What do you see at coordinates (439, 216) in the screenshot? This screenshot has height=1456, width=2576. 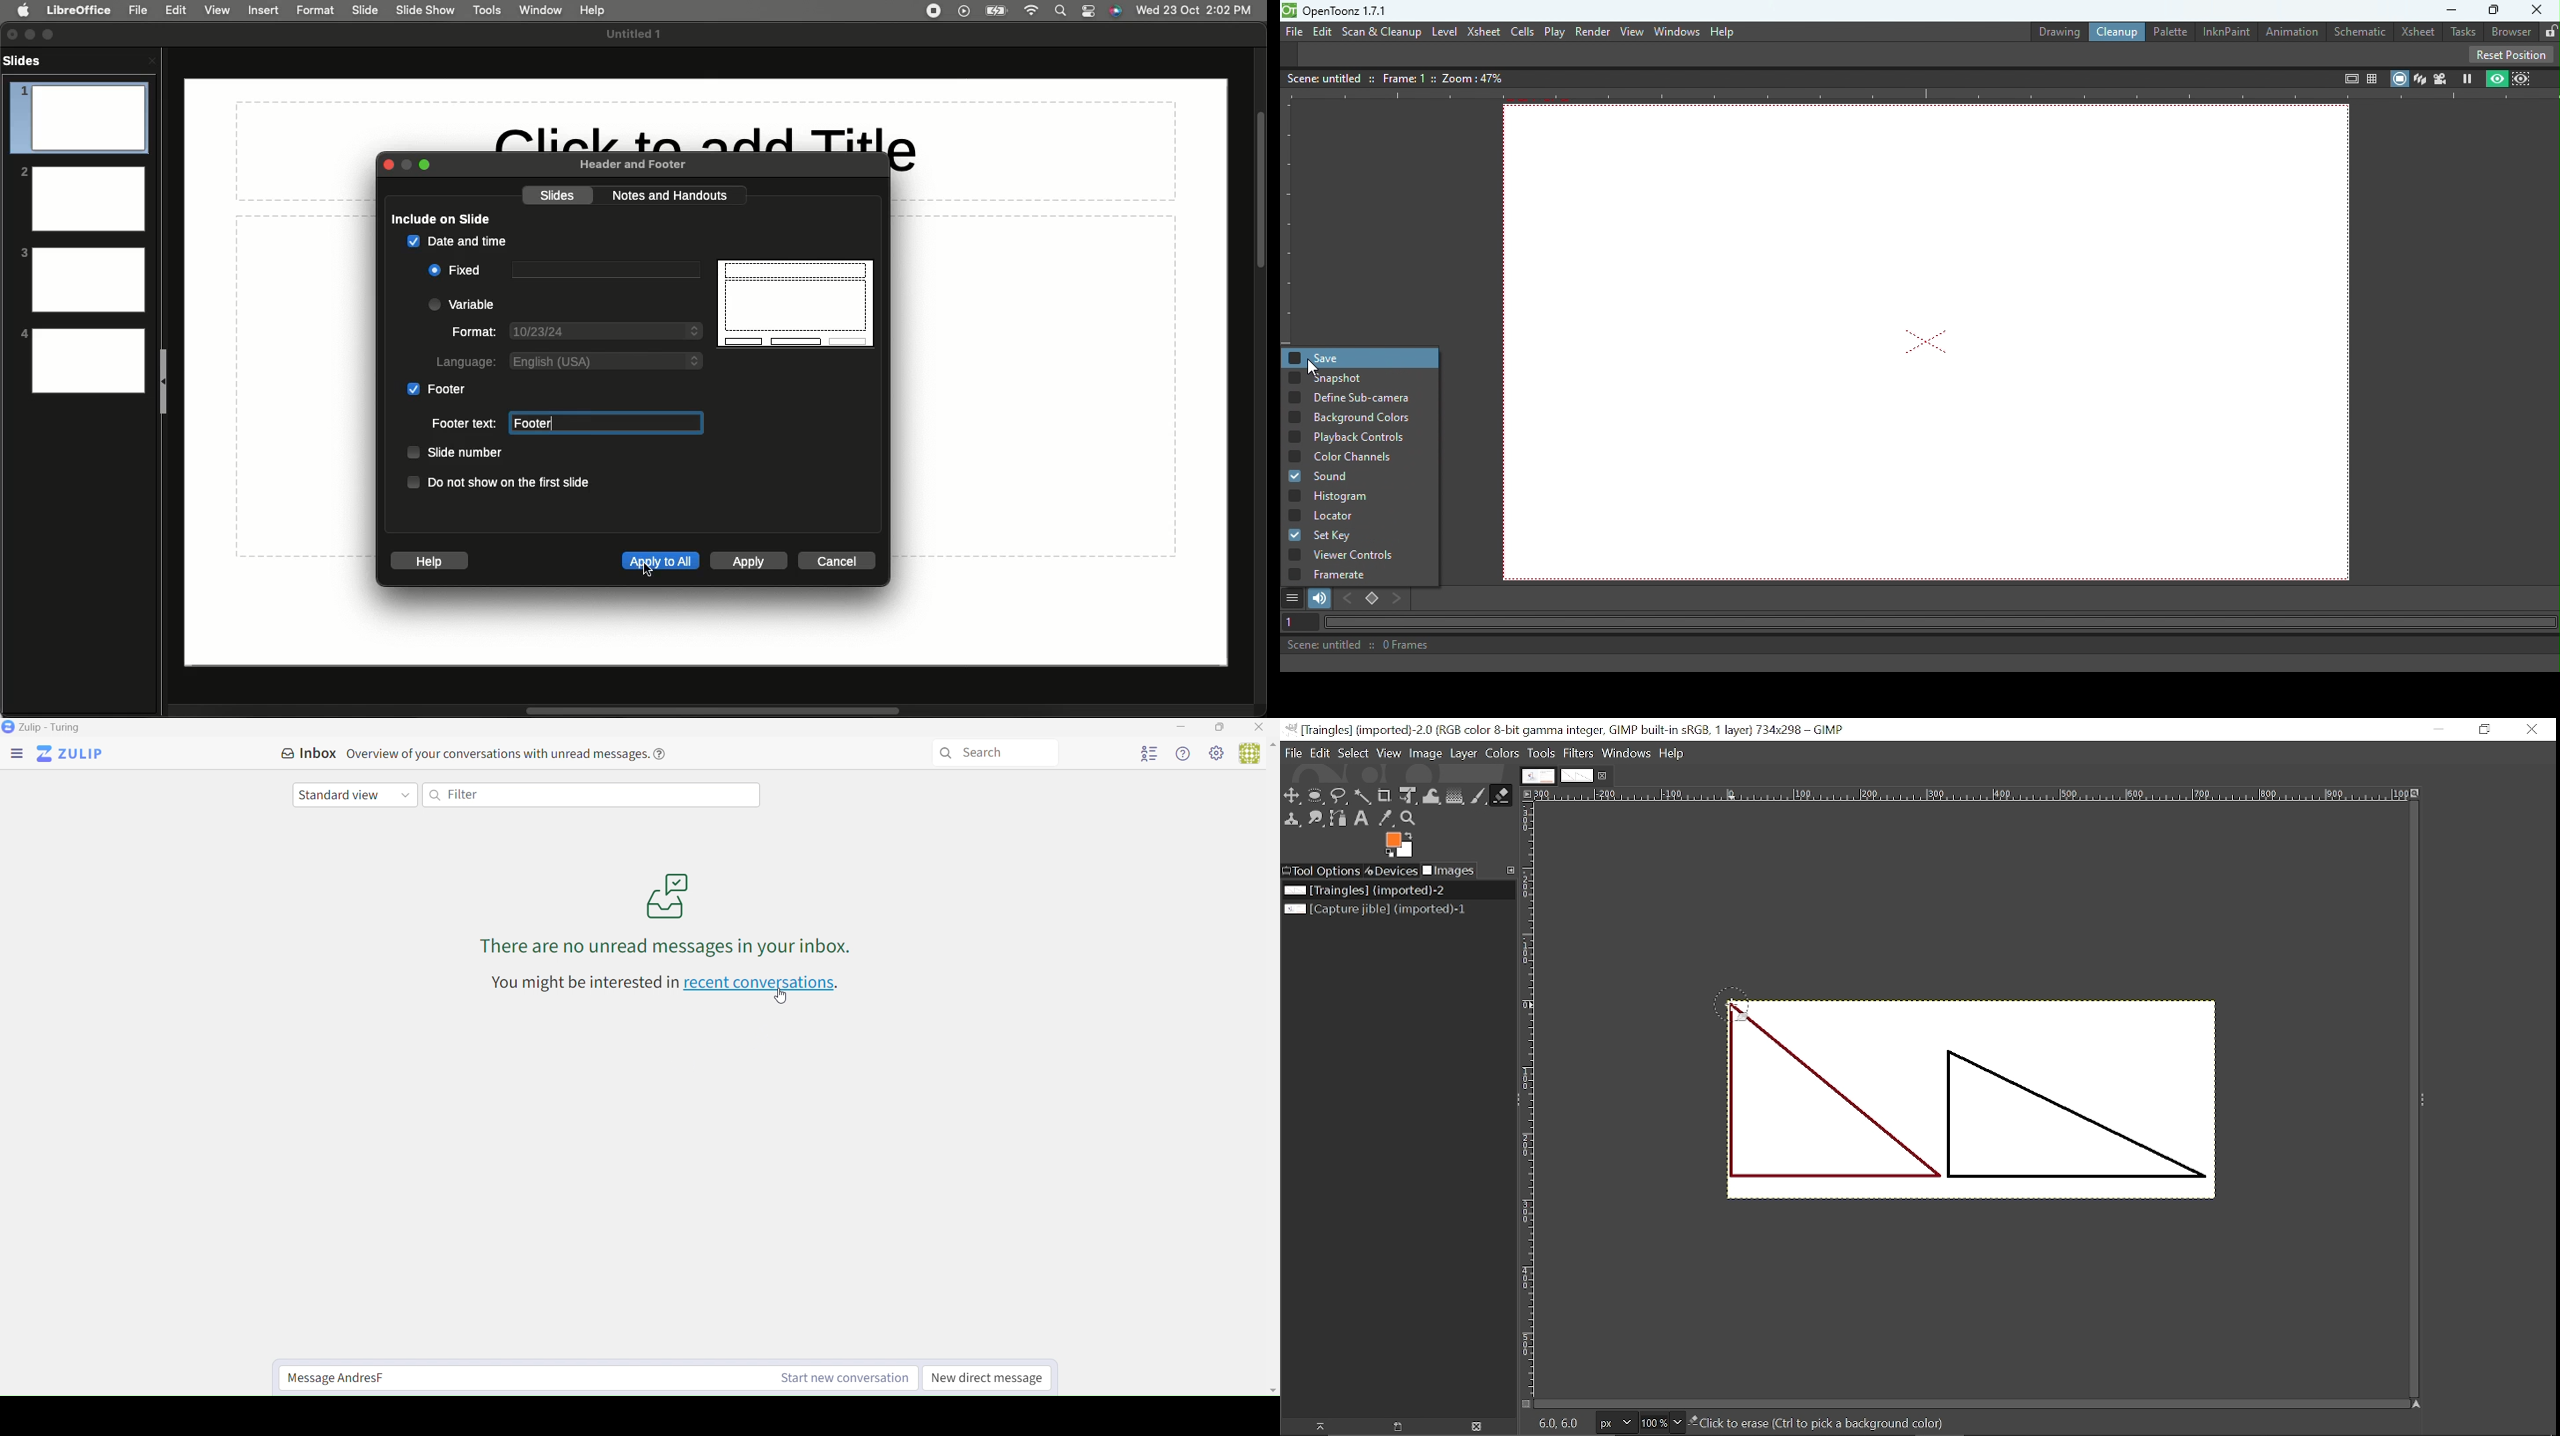 I see `Include on slide` at bounding box center [439, 216].